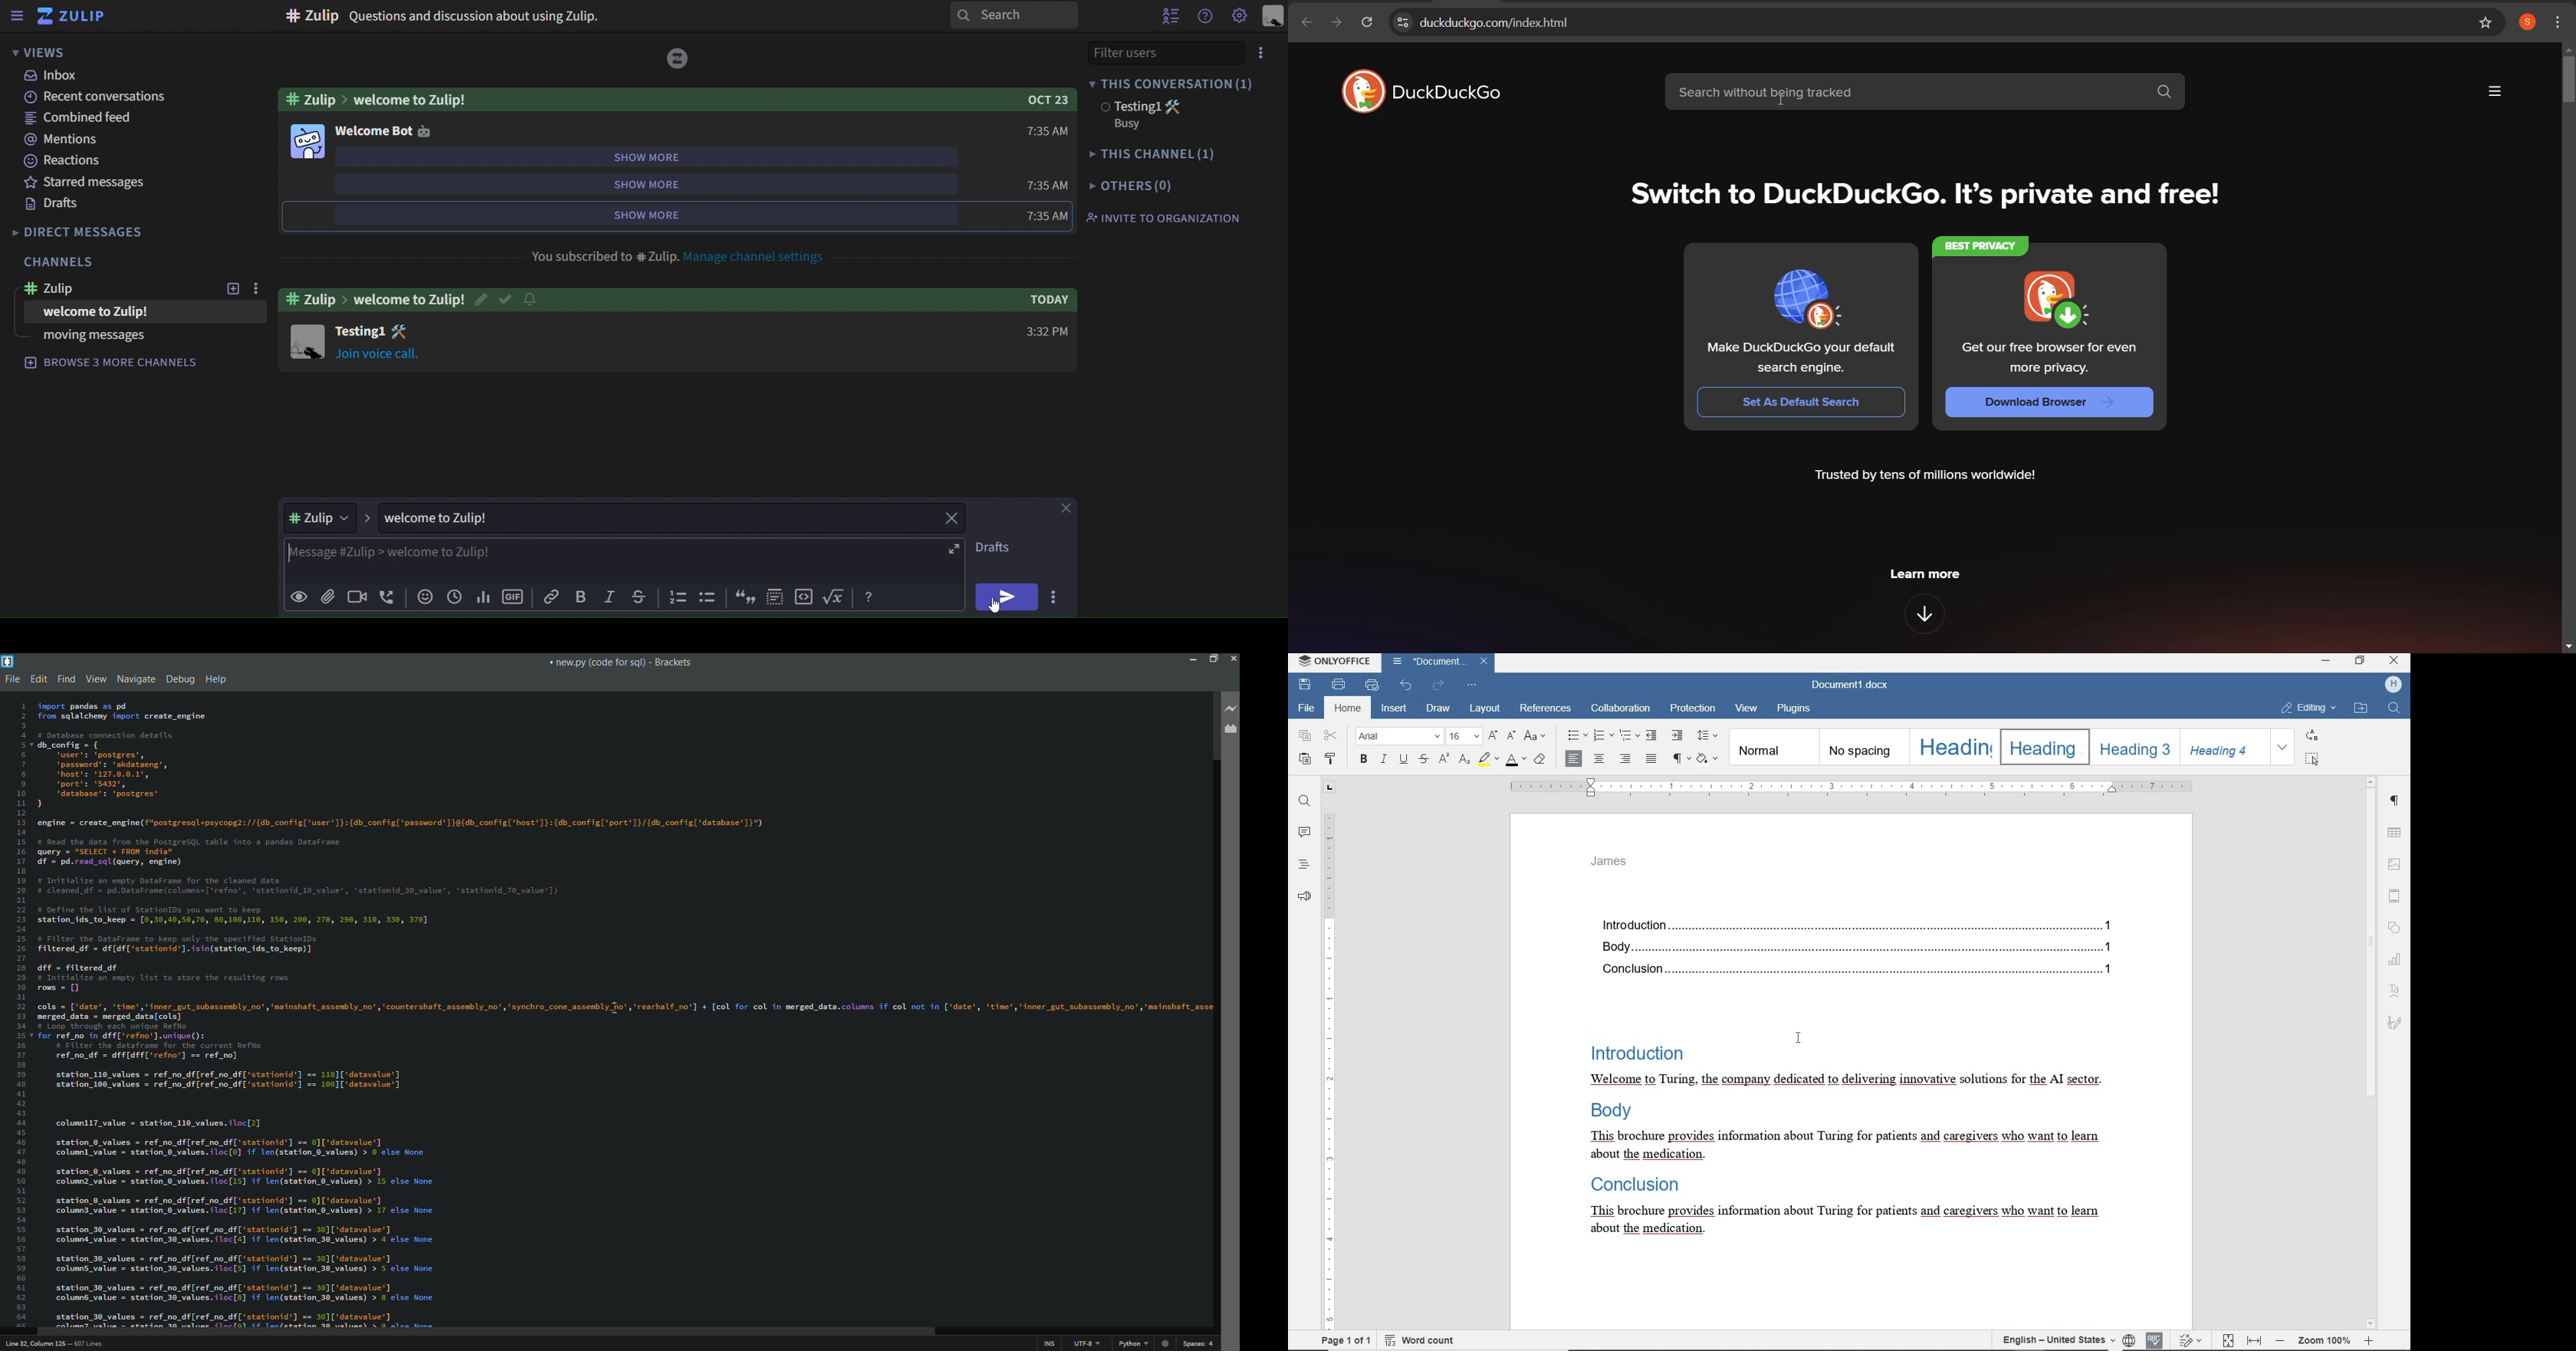  What do you see at coordinates (1978, 245) in the screenshot?
I see `best privacy` at bounding box center [1978, 245].